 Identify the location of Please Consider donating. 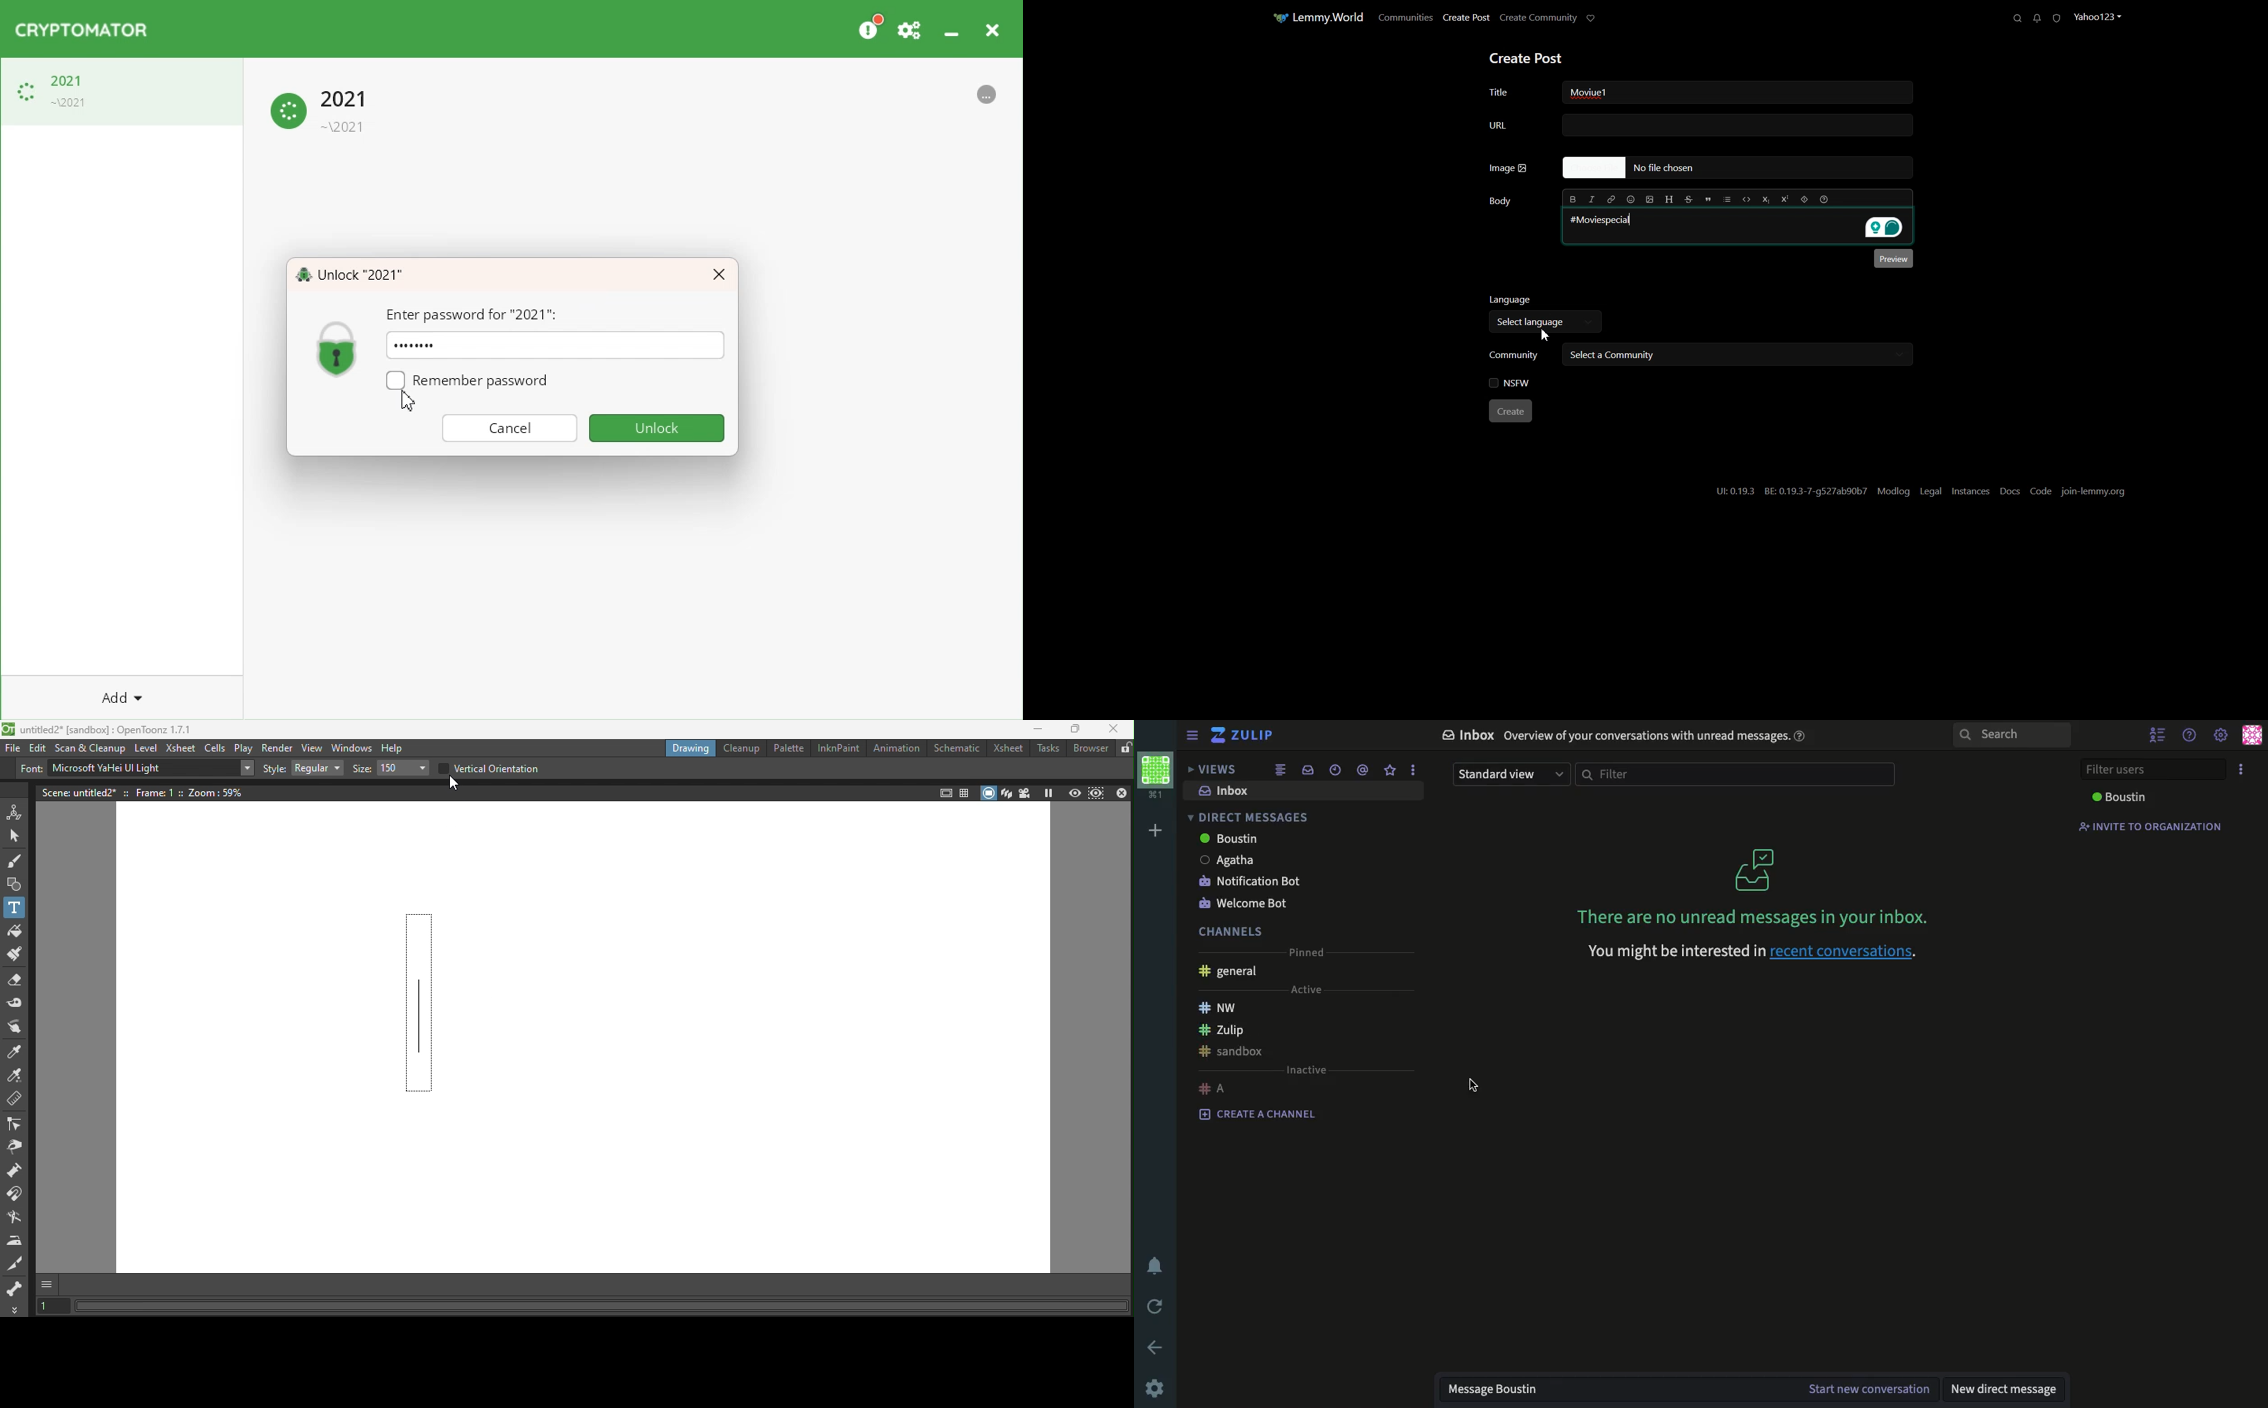
(870, 27).